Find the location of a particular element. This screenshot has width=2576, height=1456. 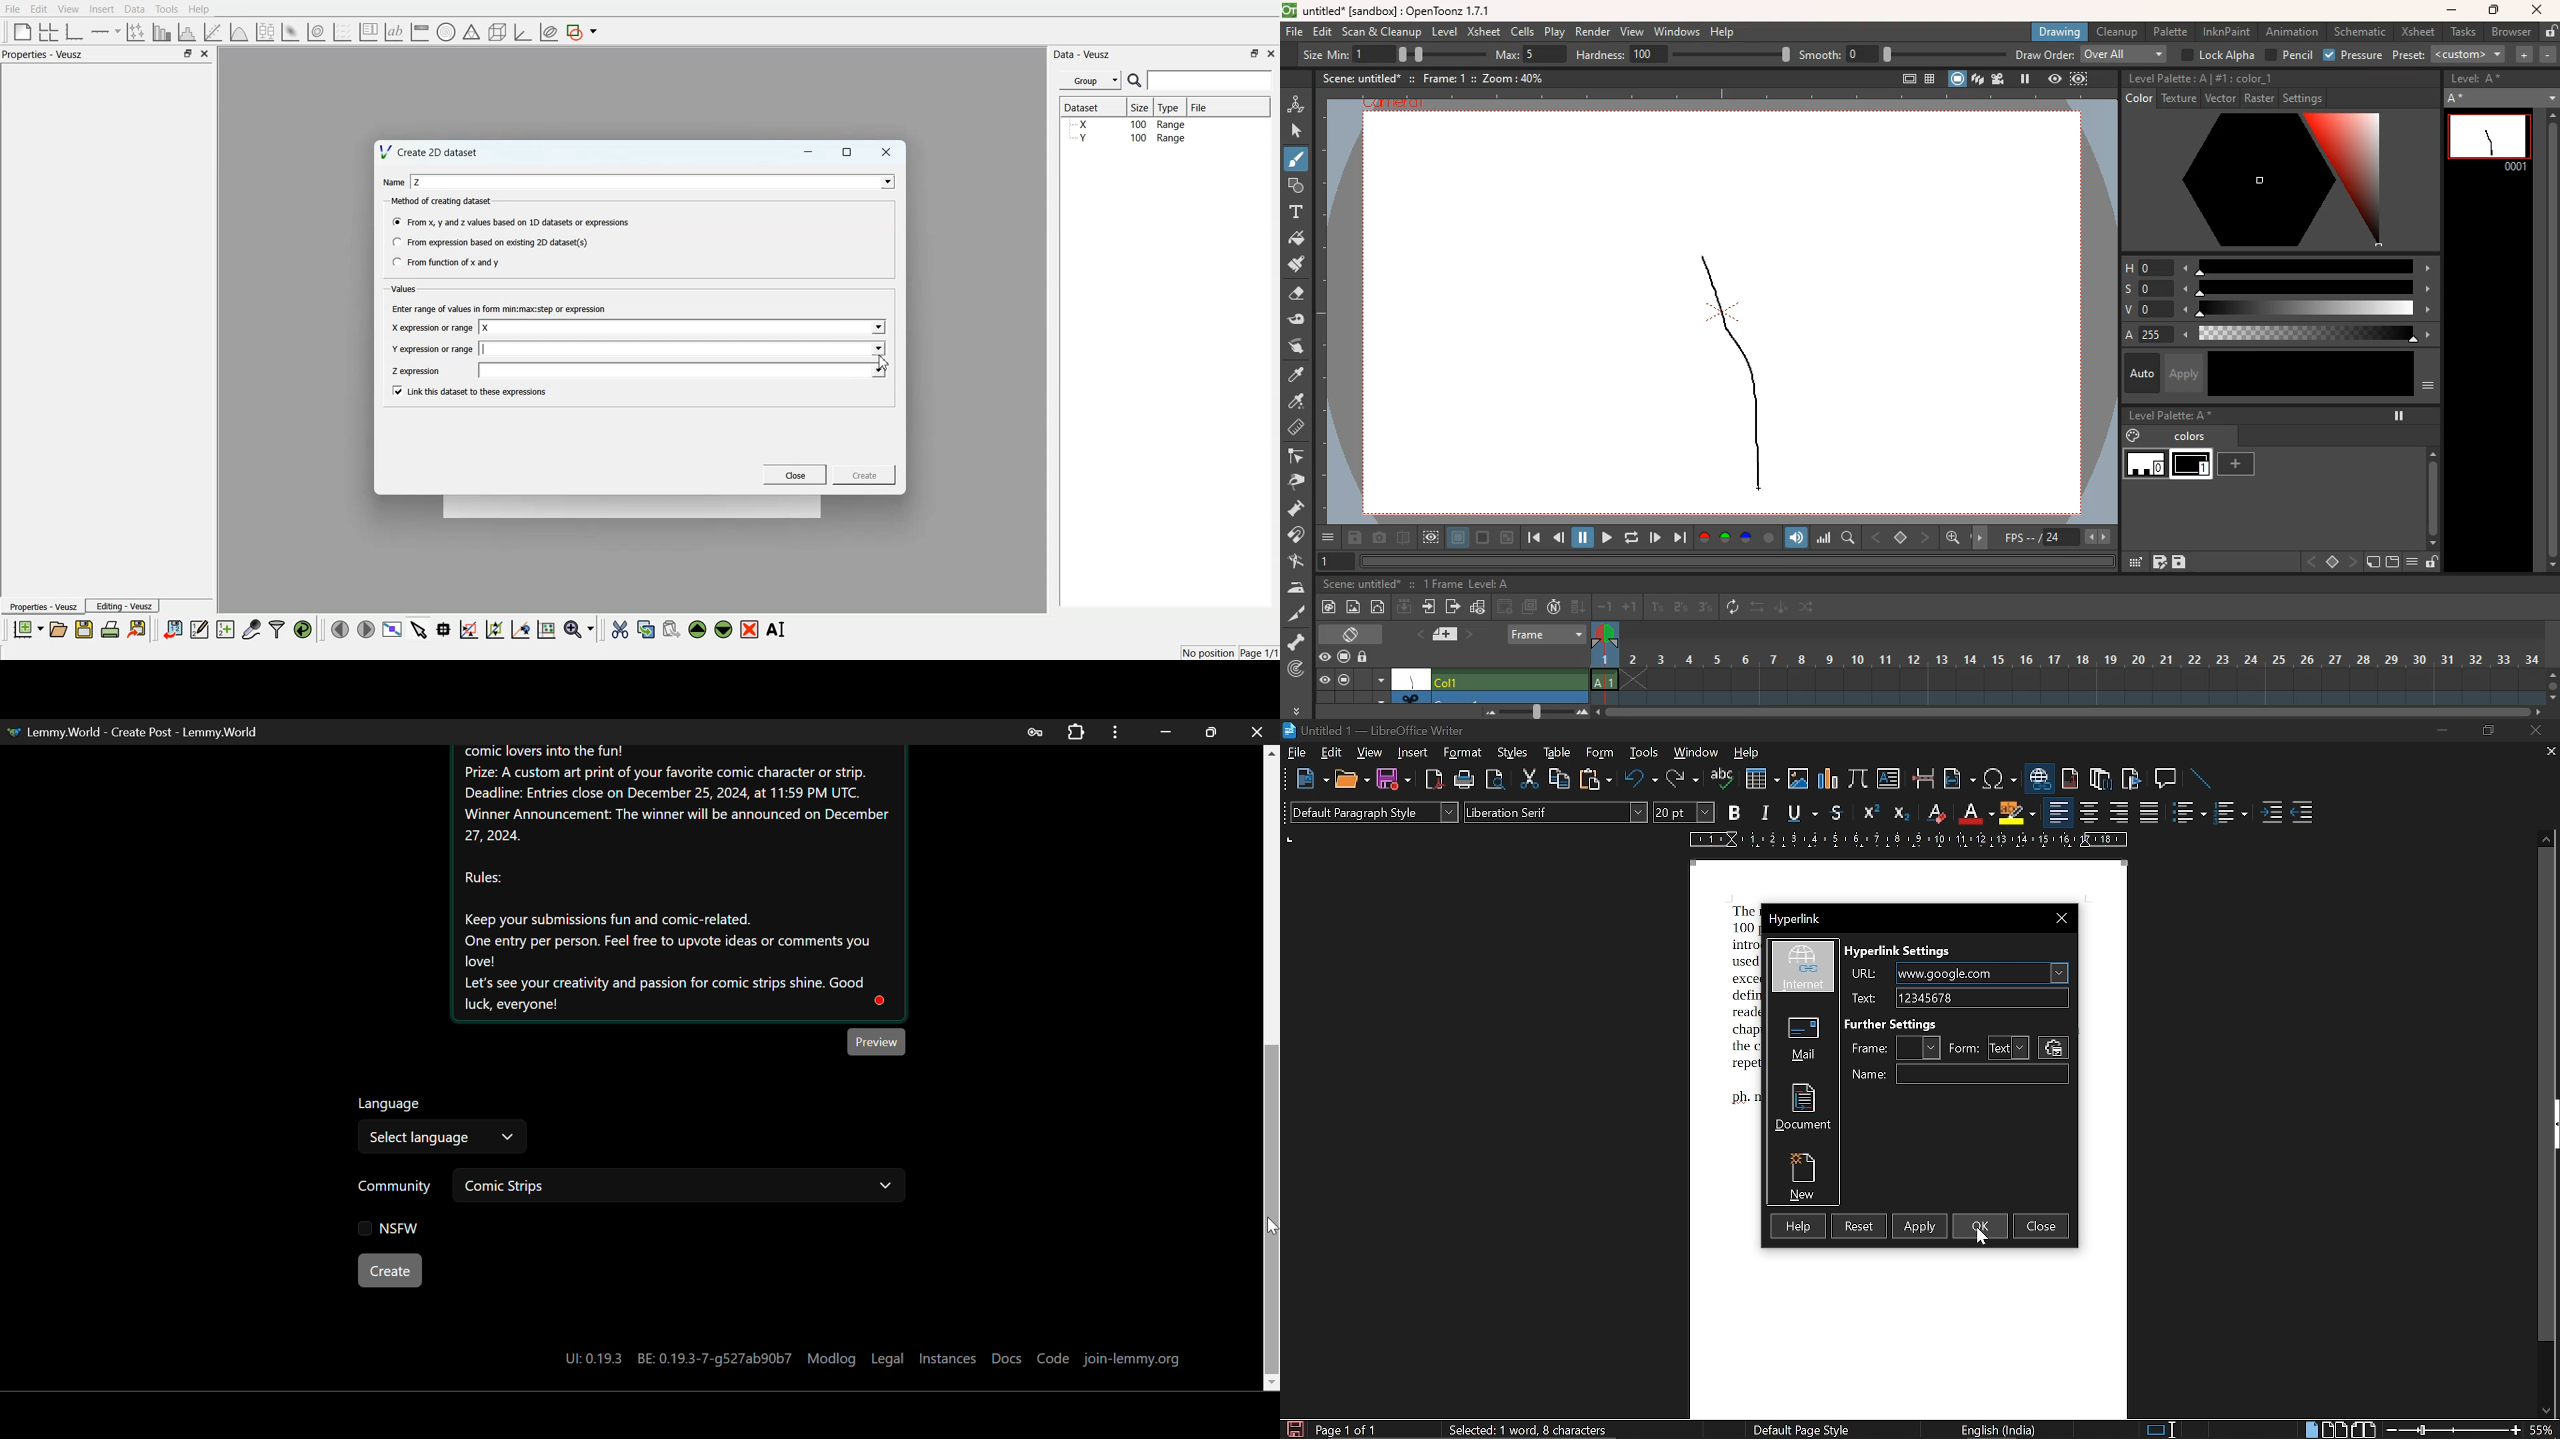

Maximize is located at coordinates (187, 53).